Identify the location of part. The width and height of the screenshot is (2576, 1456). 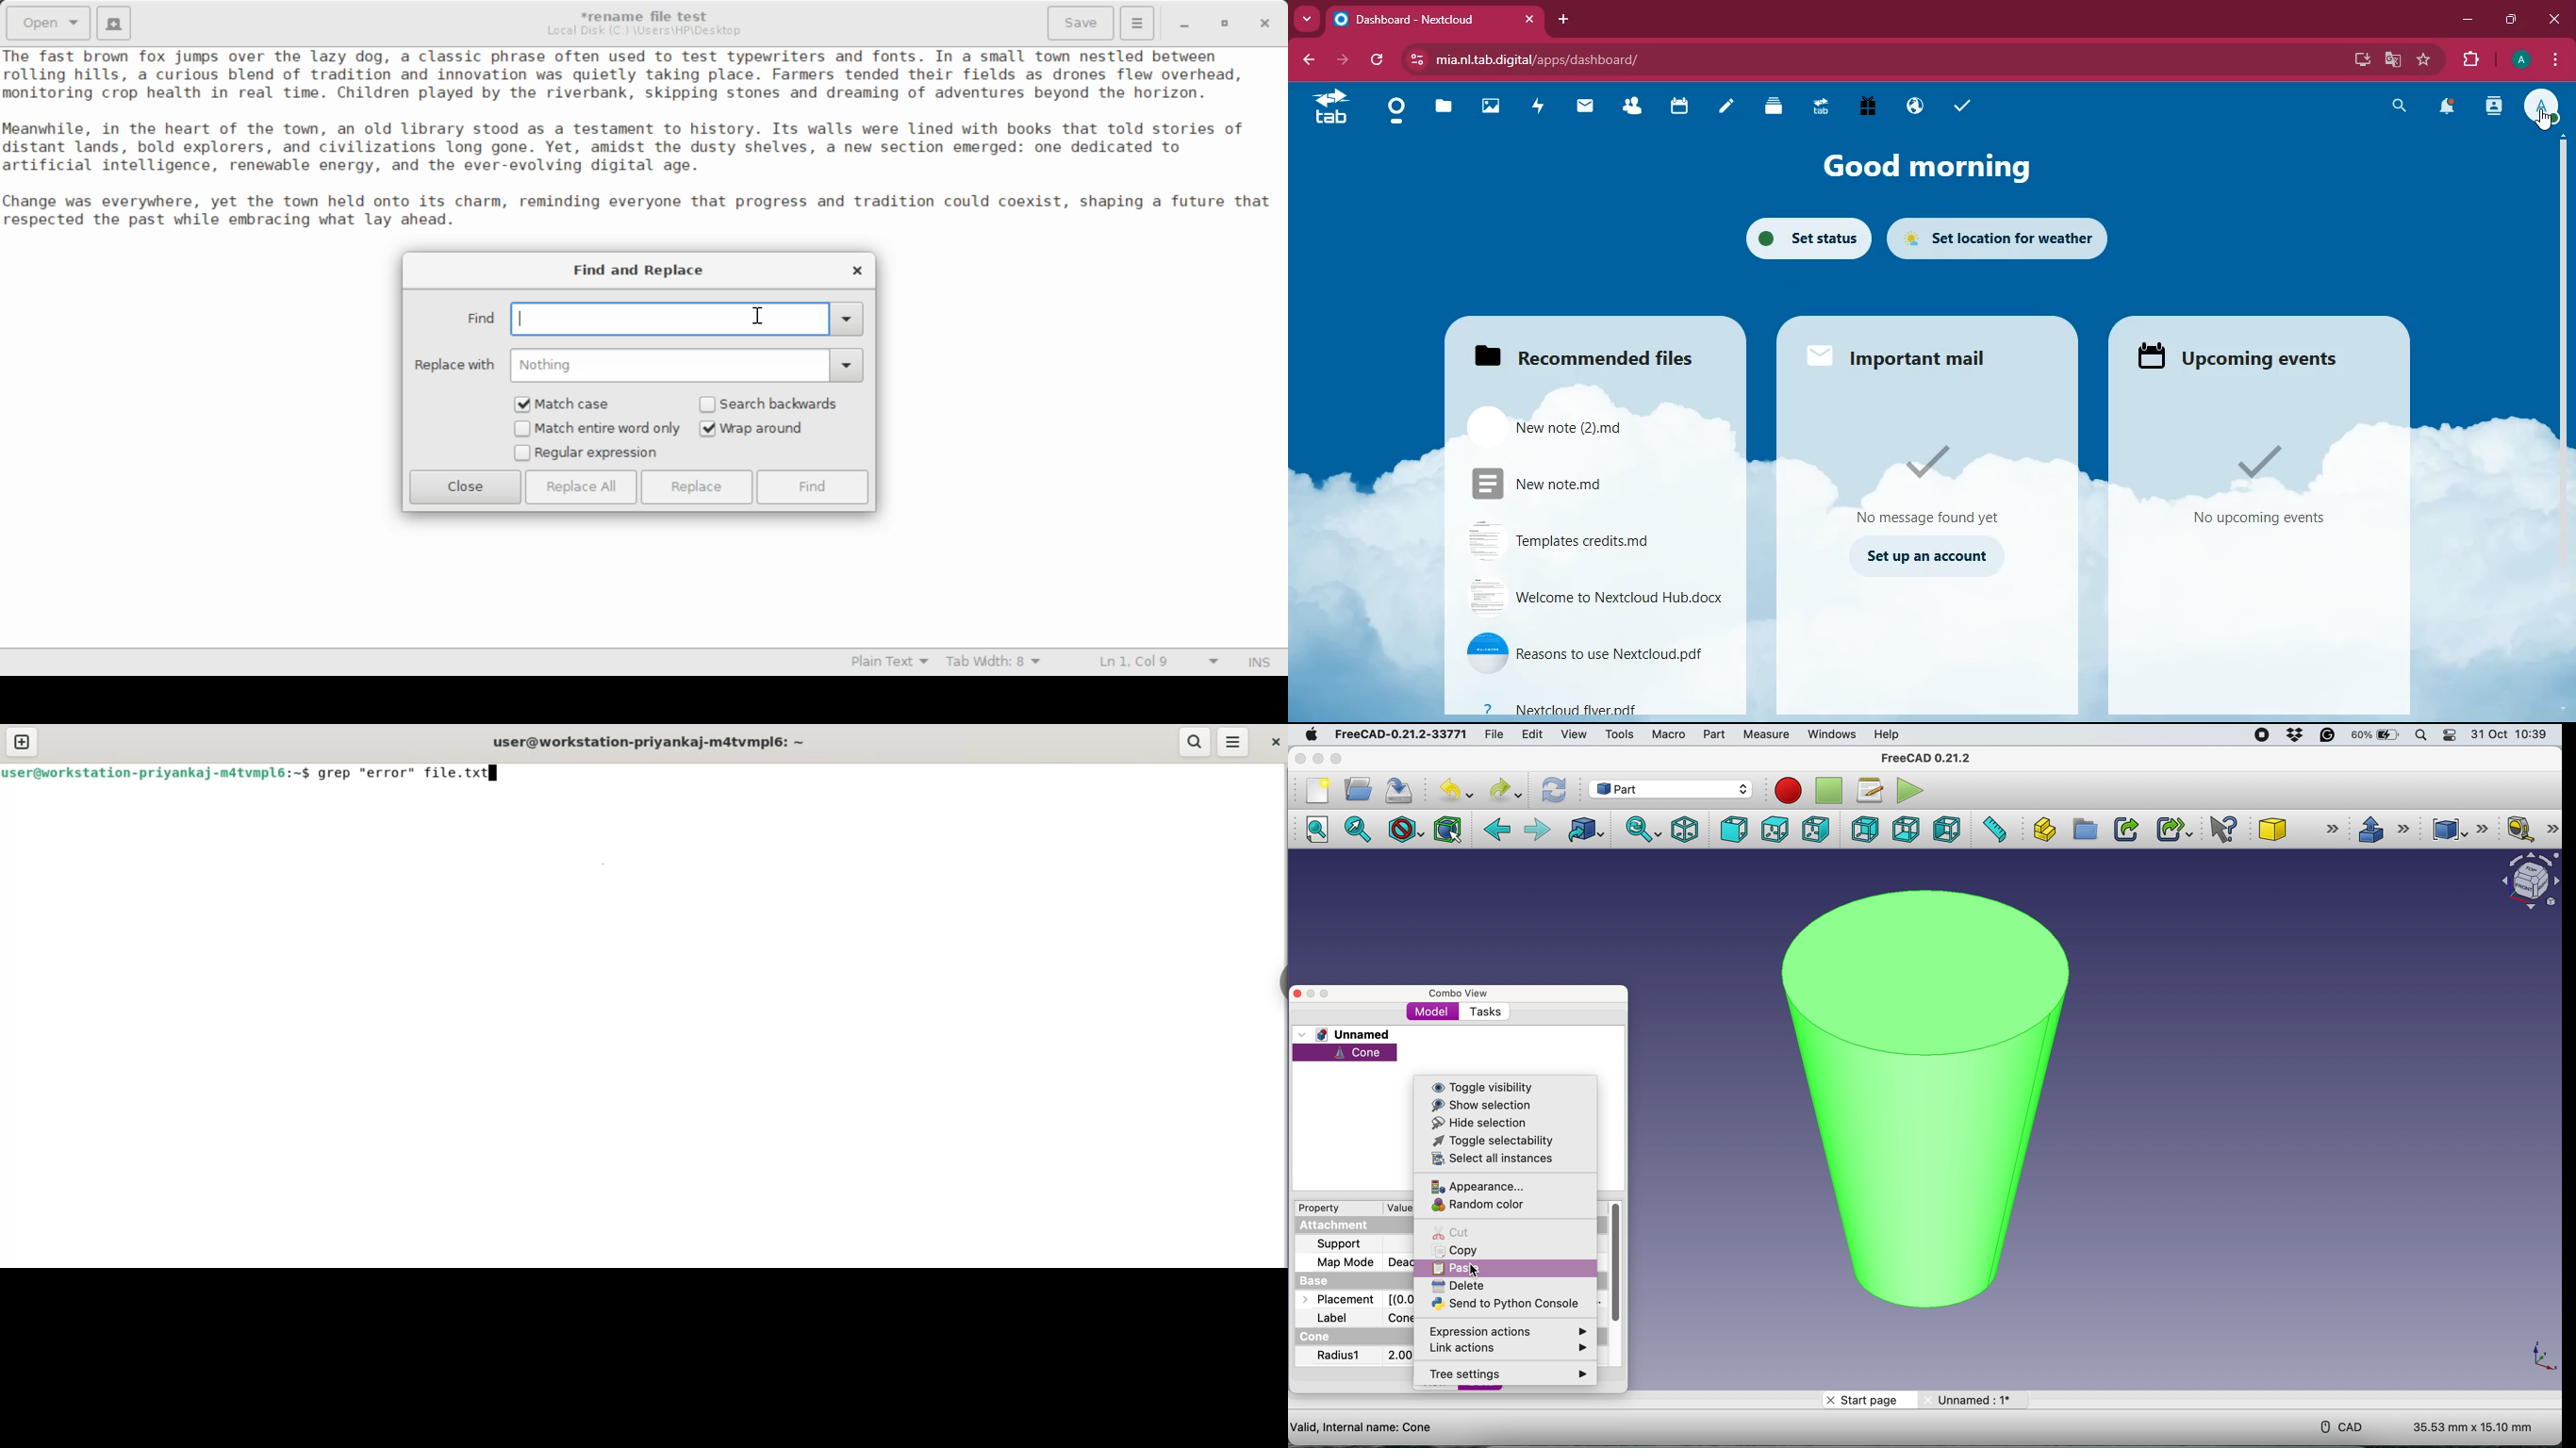
(1673, 788).